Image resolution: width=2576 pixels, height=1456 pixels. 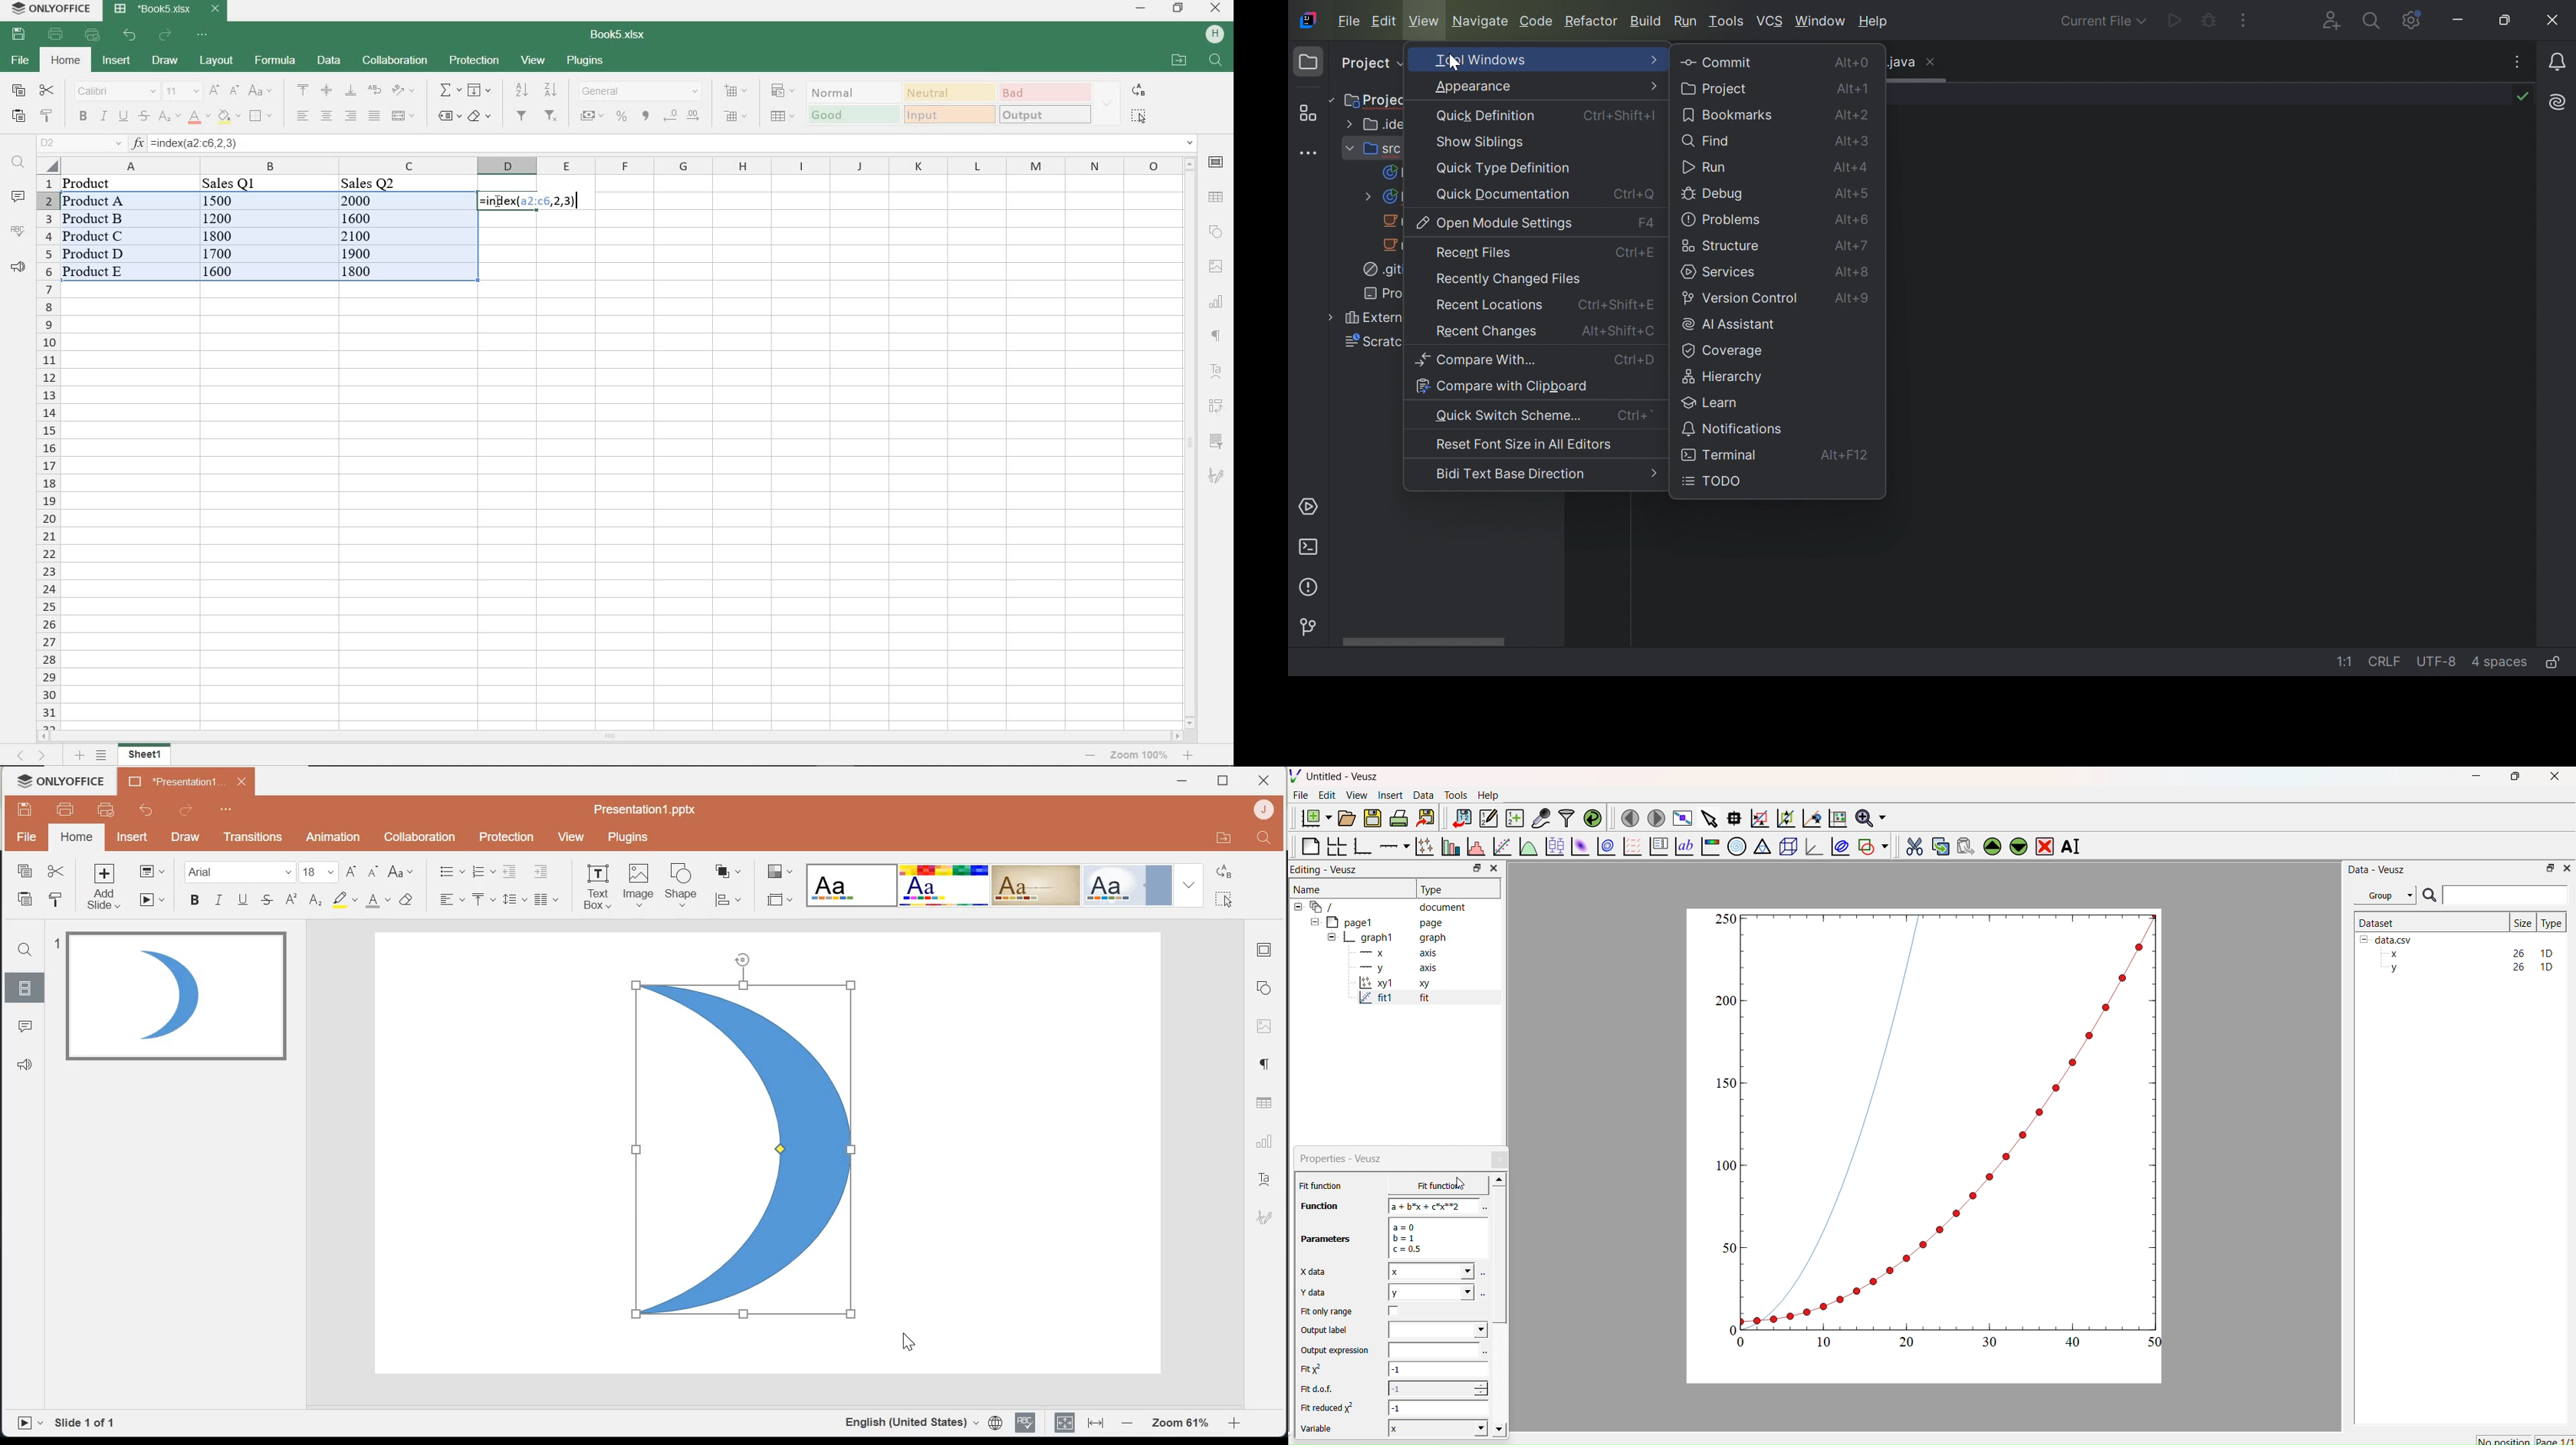 I want to click on fill, so click(x=478, y=90).